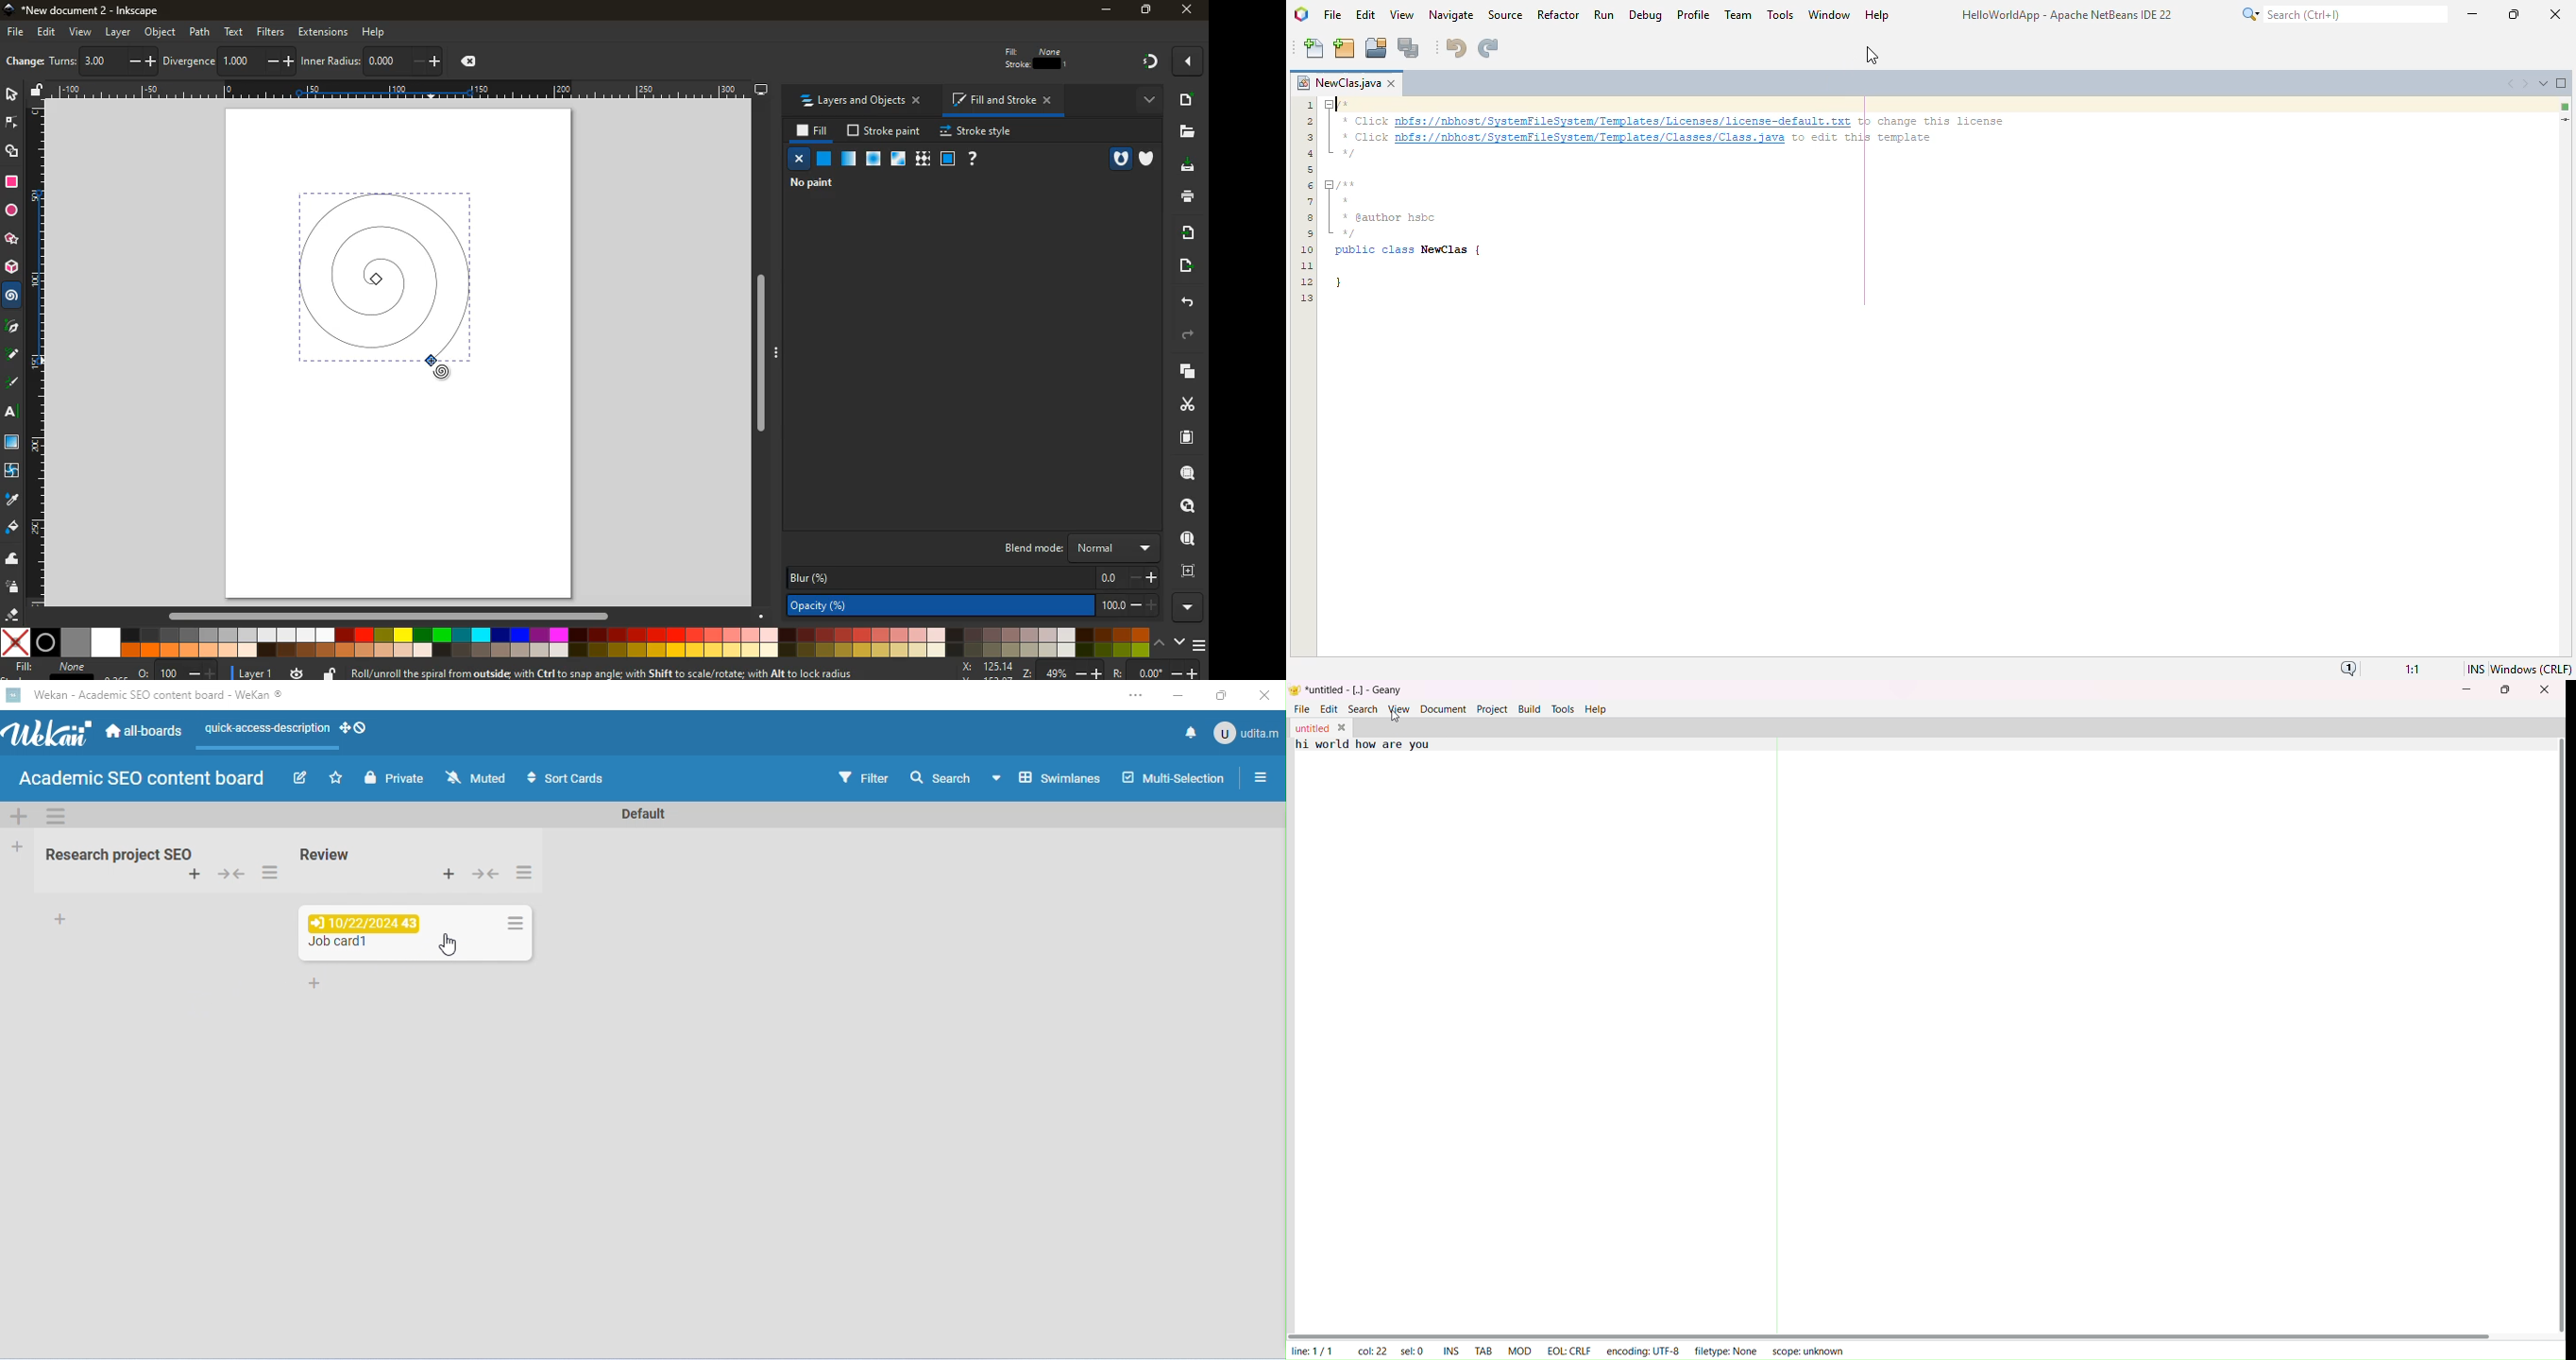  What do you see at coordinates (477, 778) in the screenshot?
I see `muted` at bounding box center [477, 778].